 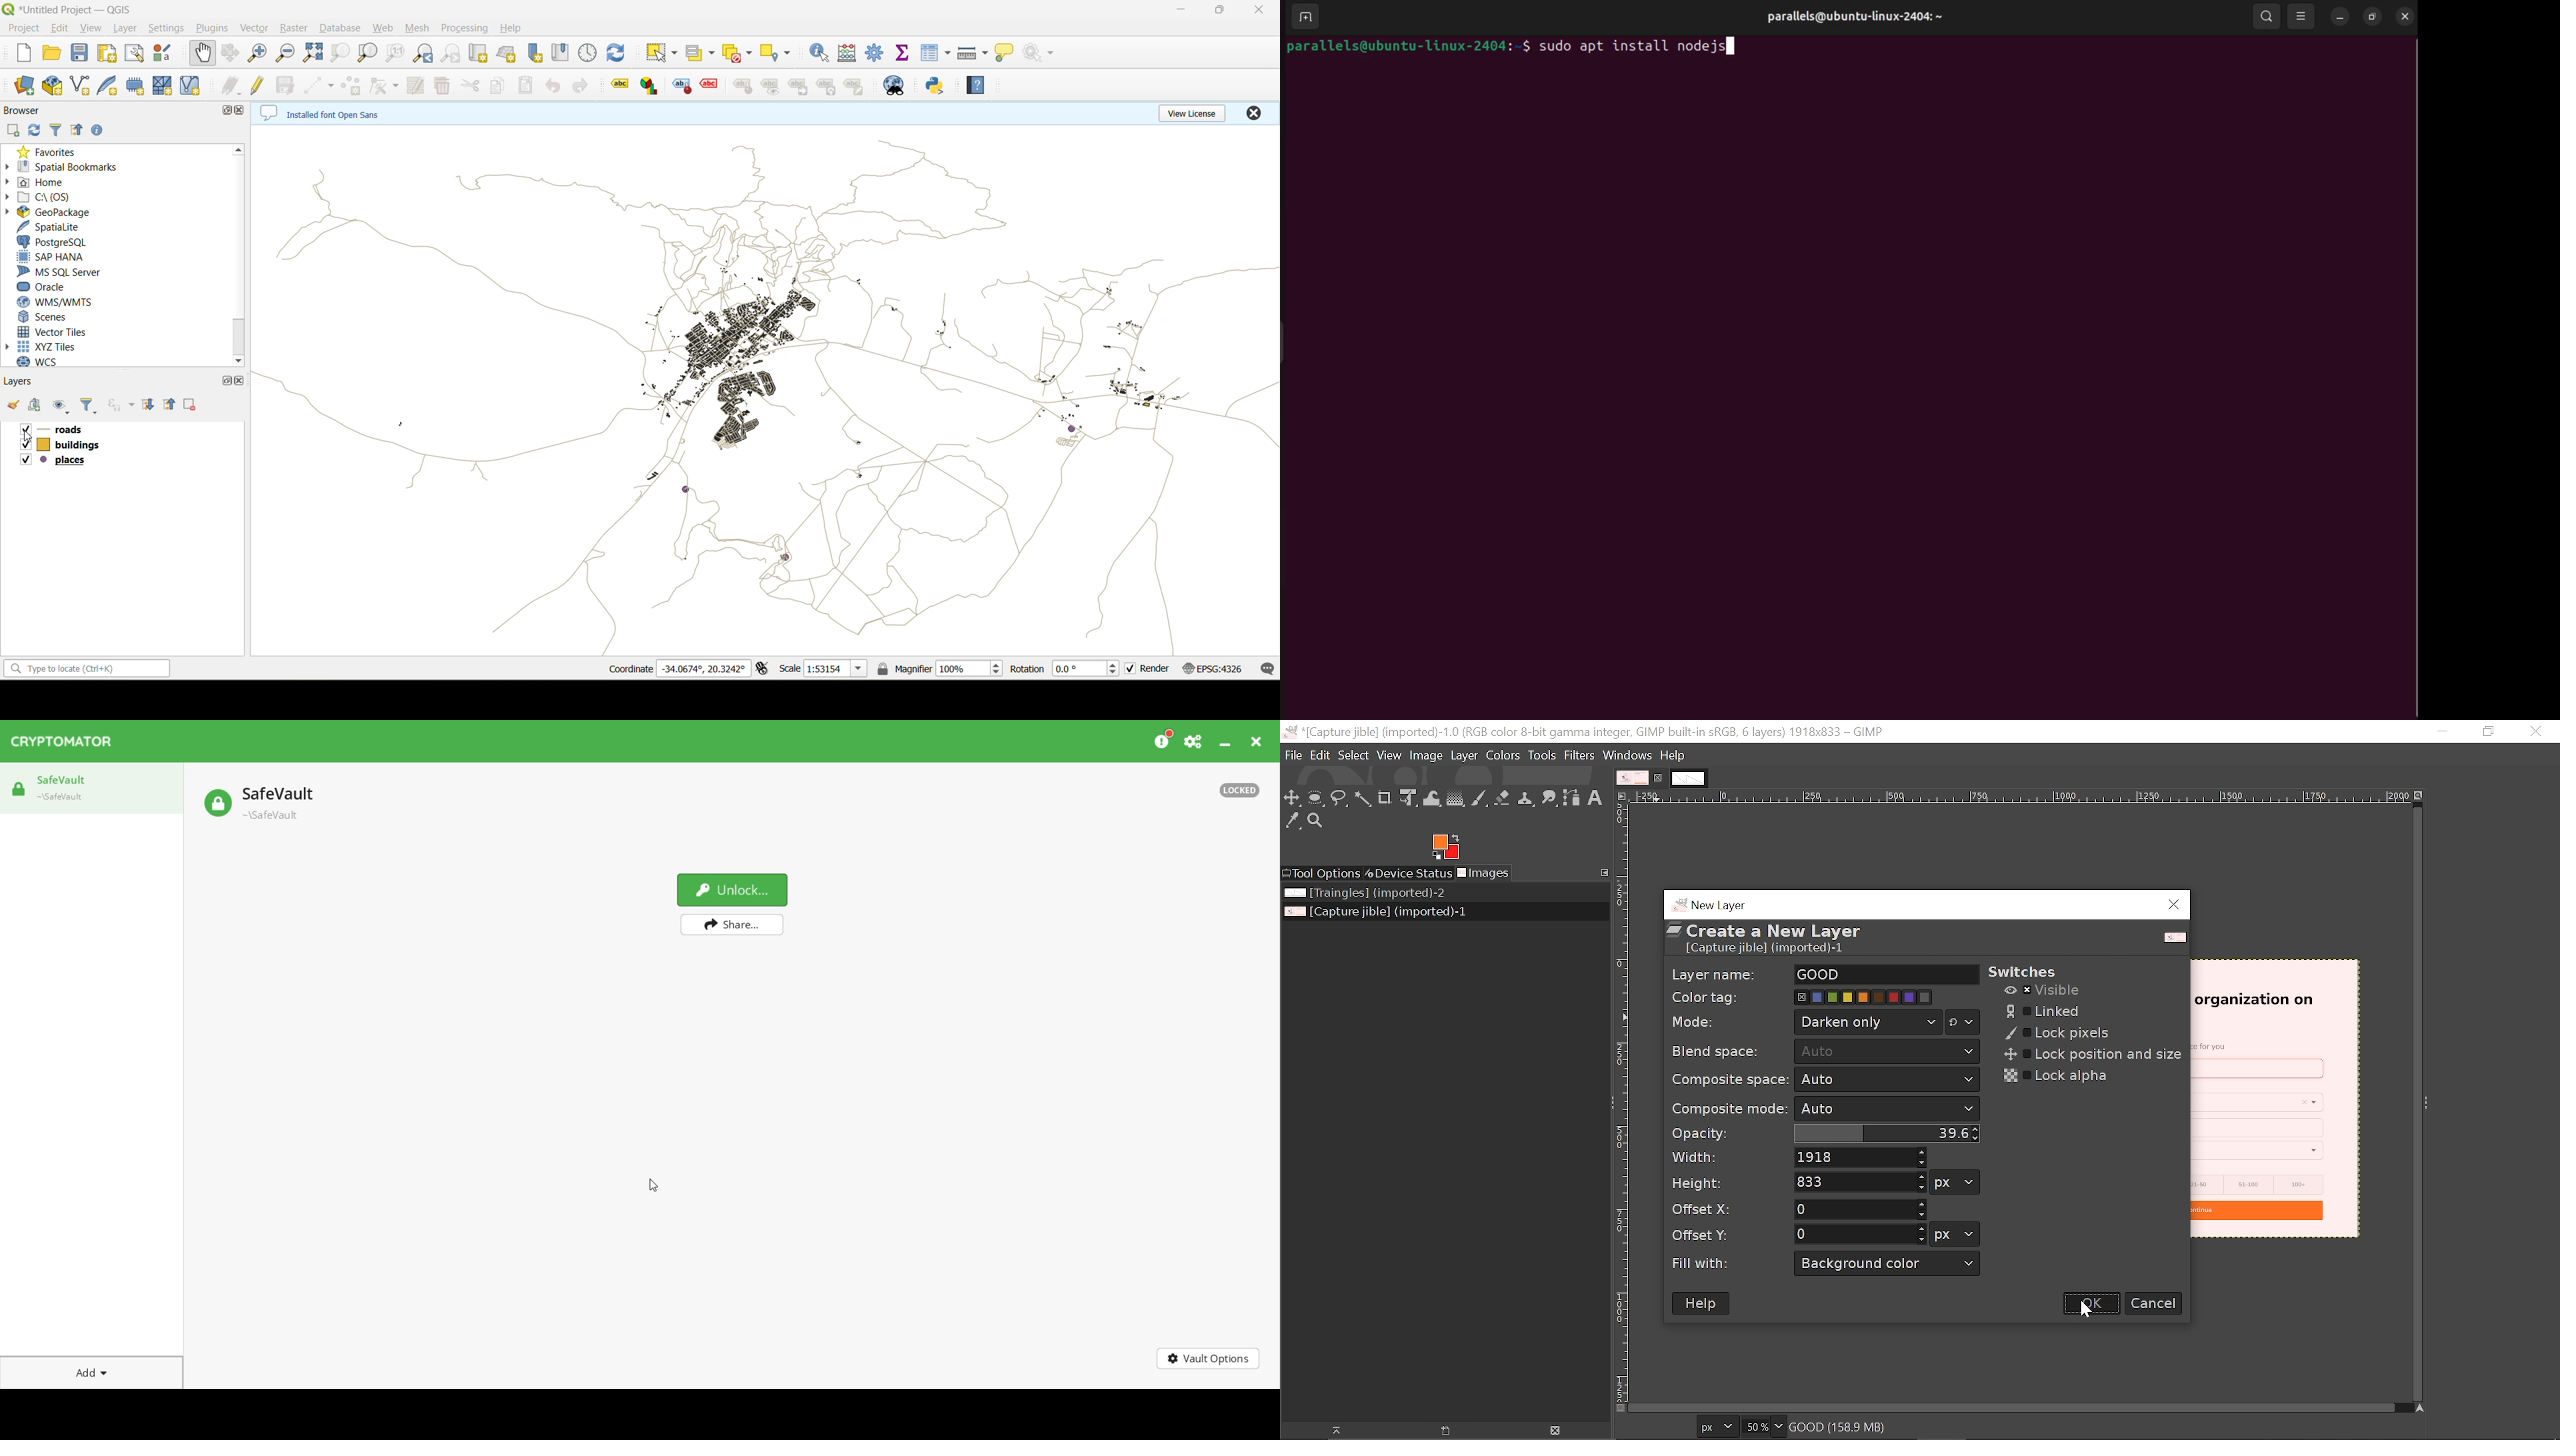 I want to click on Zoom tool, so click(x=1317, y=821).